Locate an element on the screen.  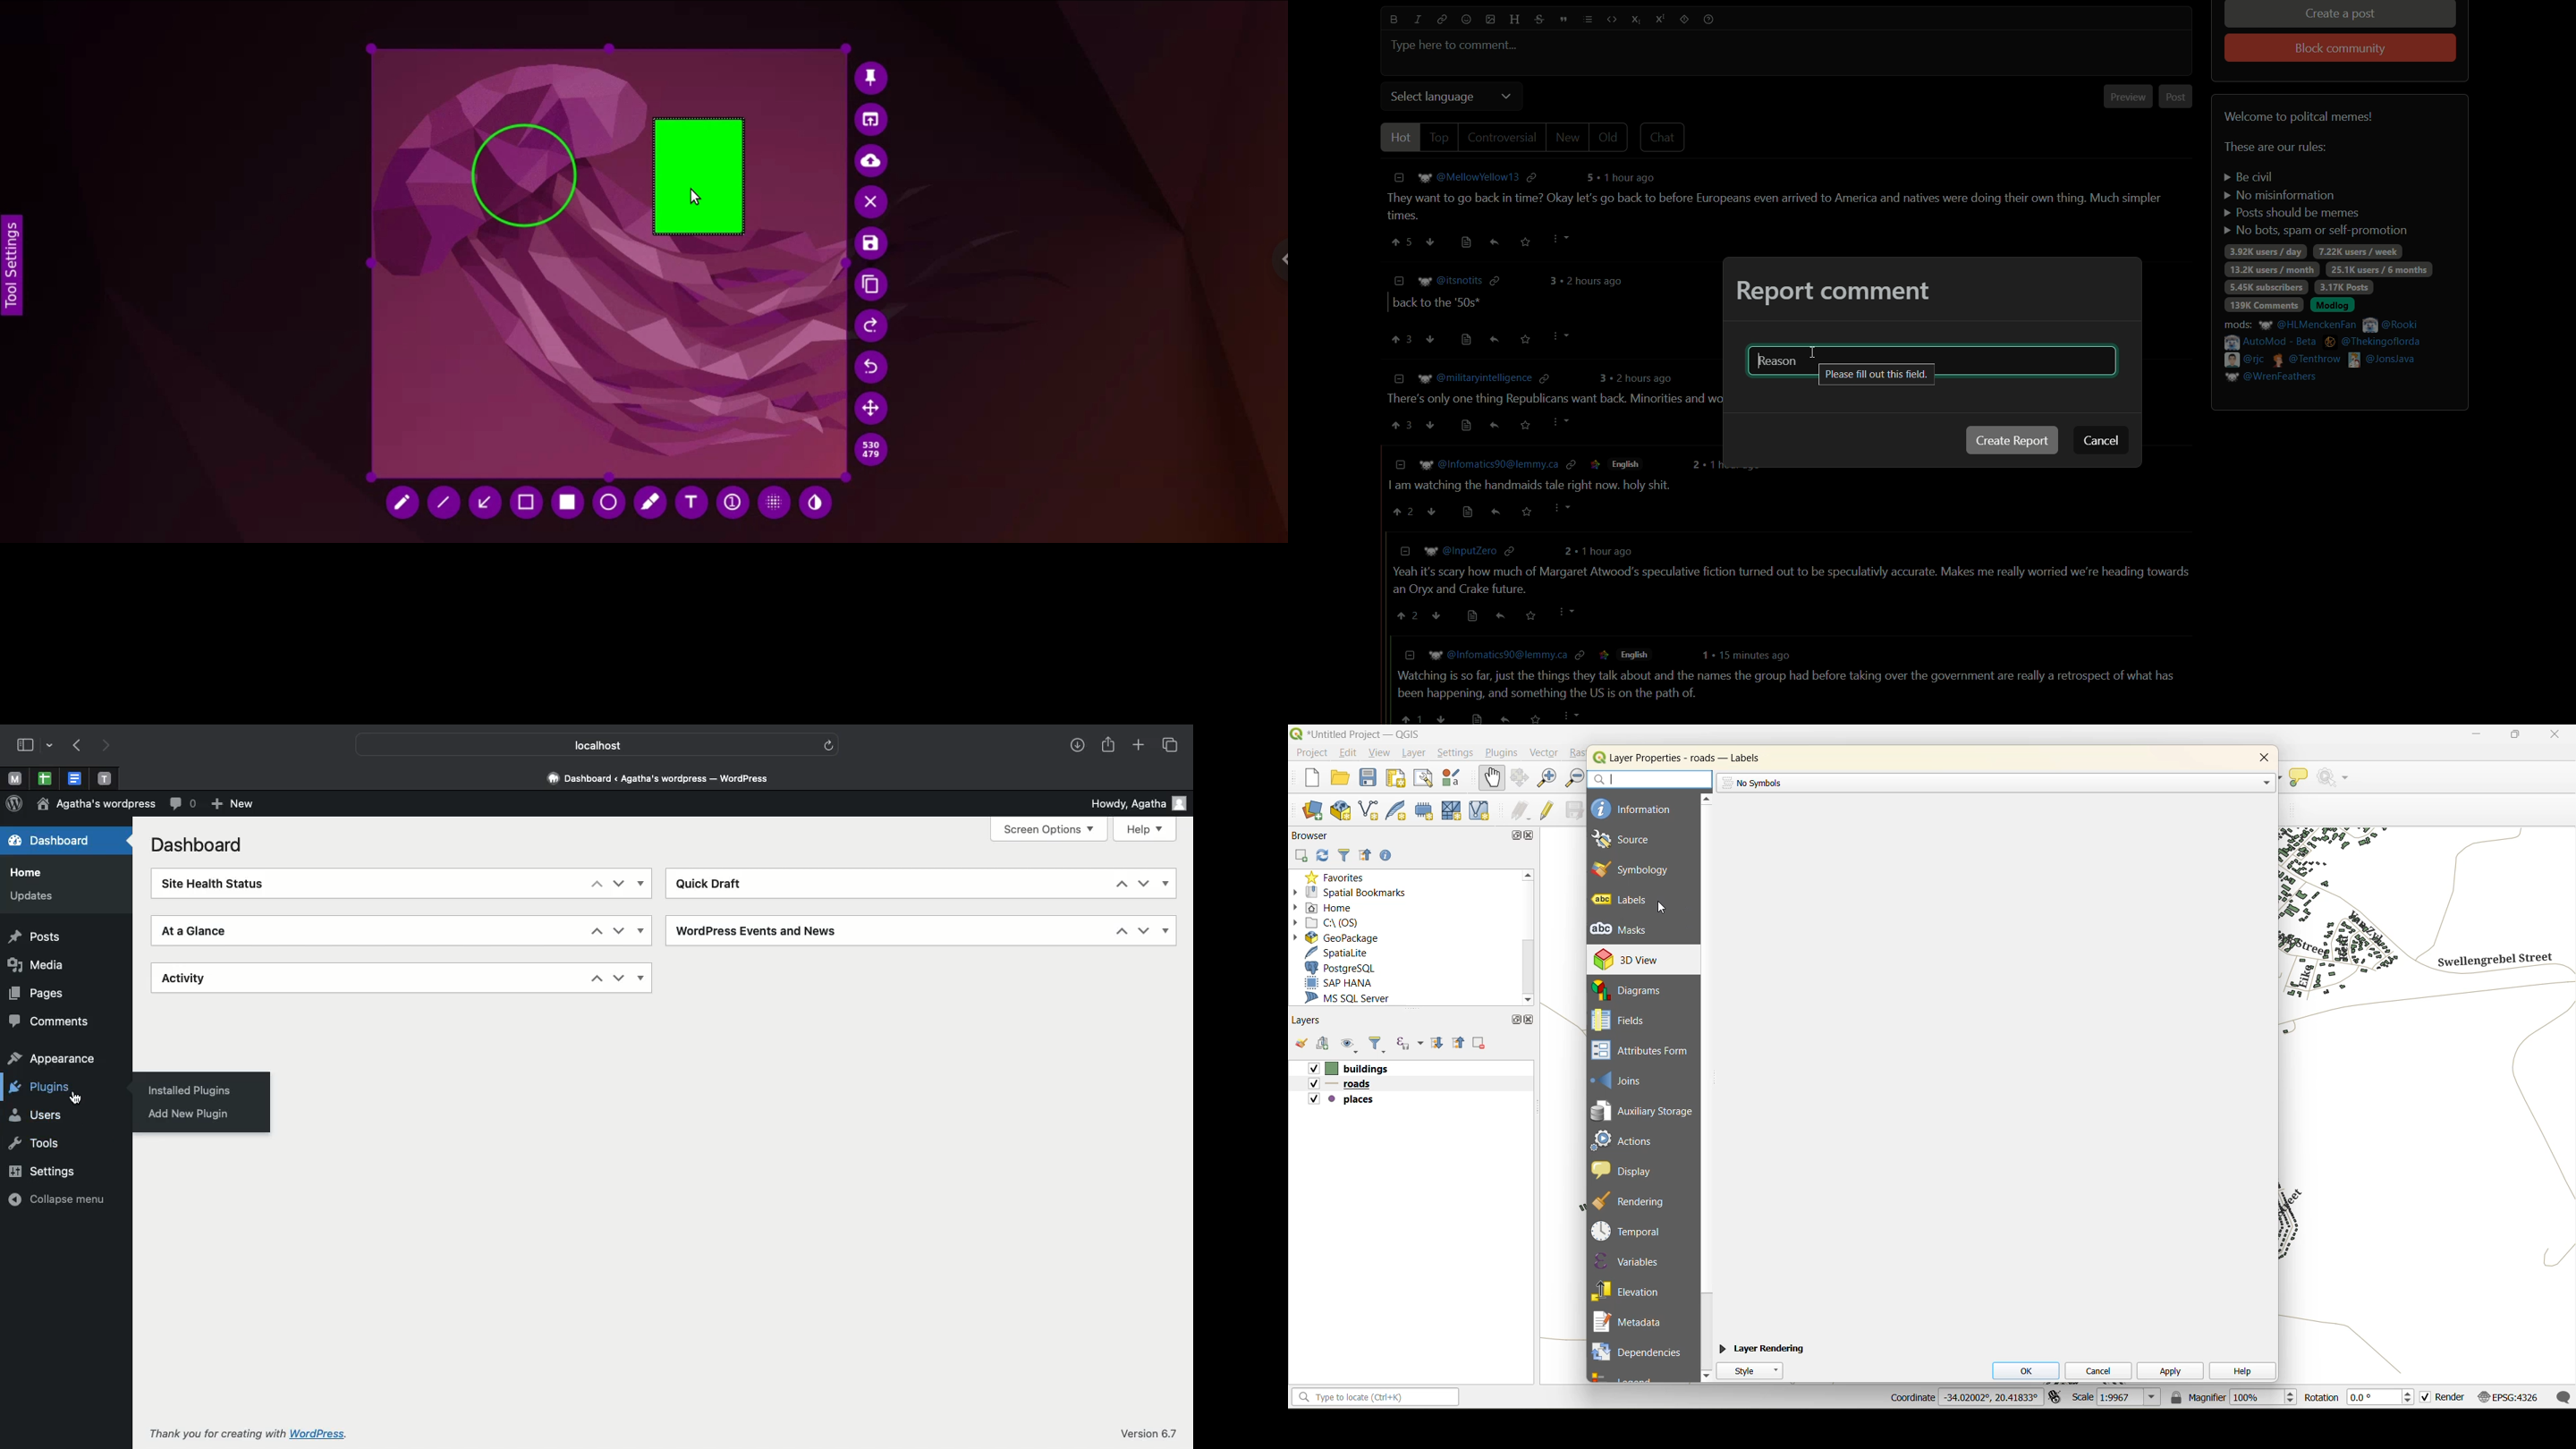
Pinned tabs is located at coordinates (107, 778).